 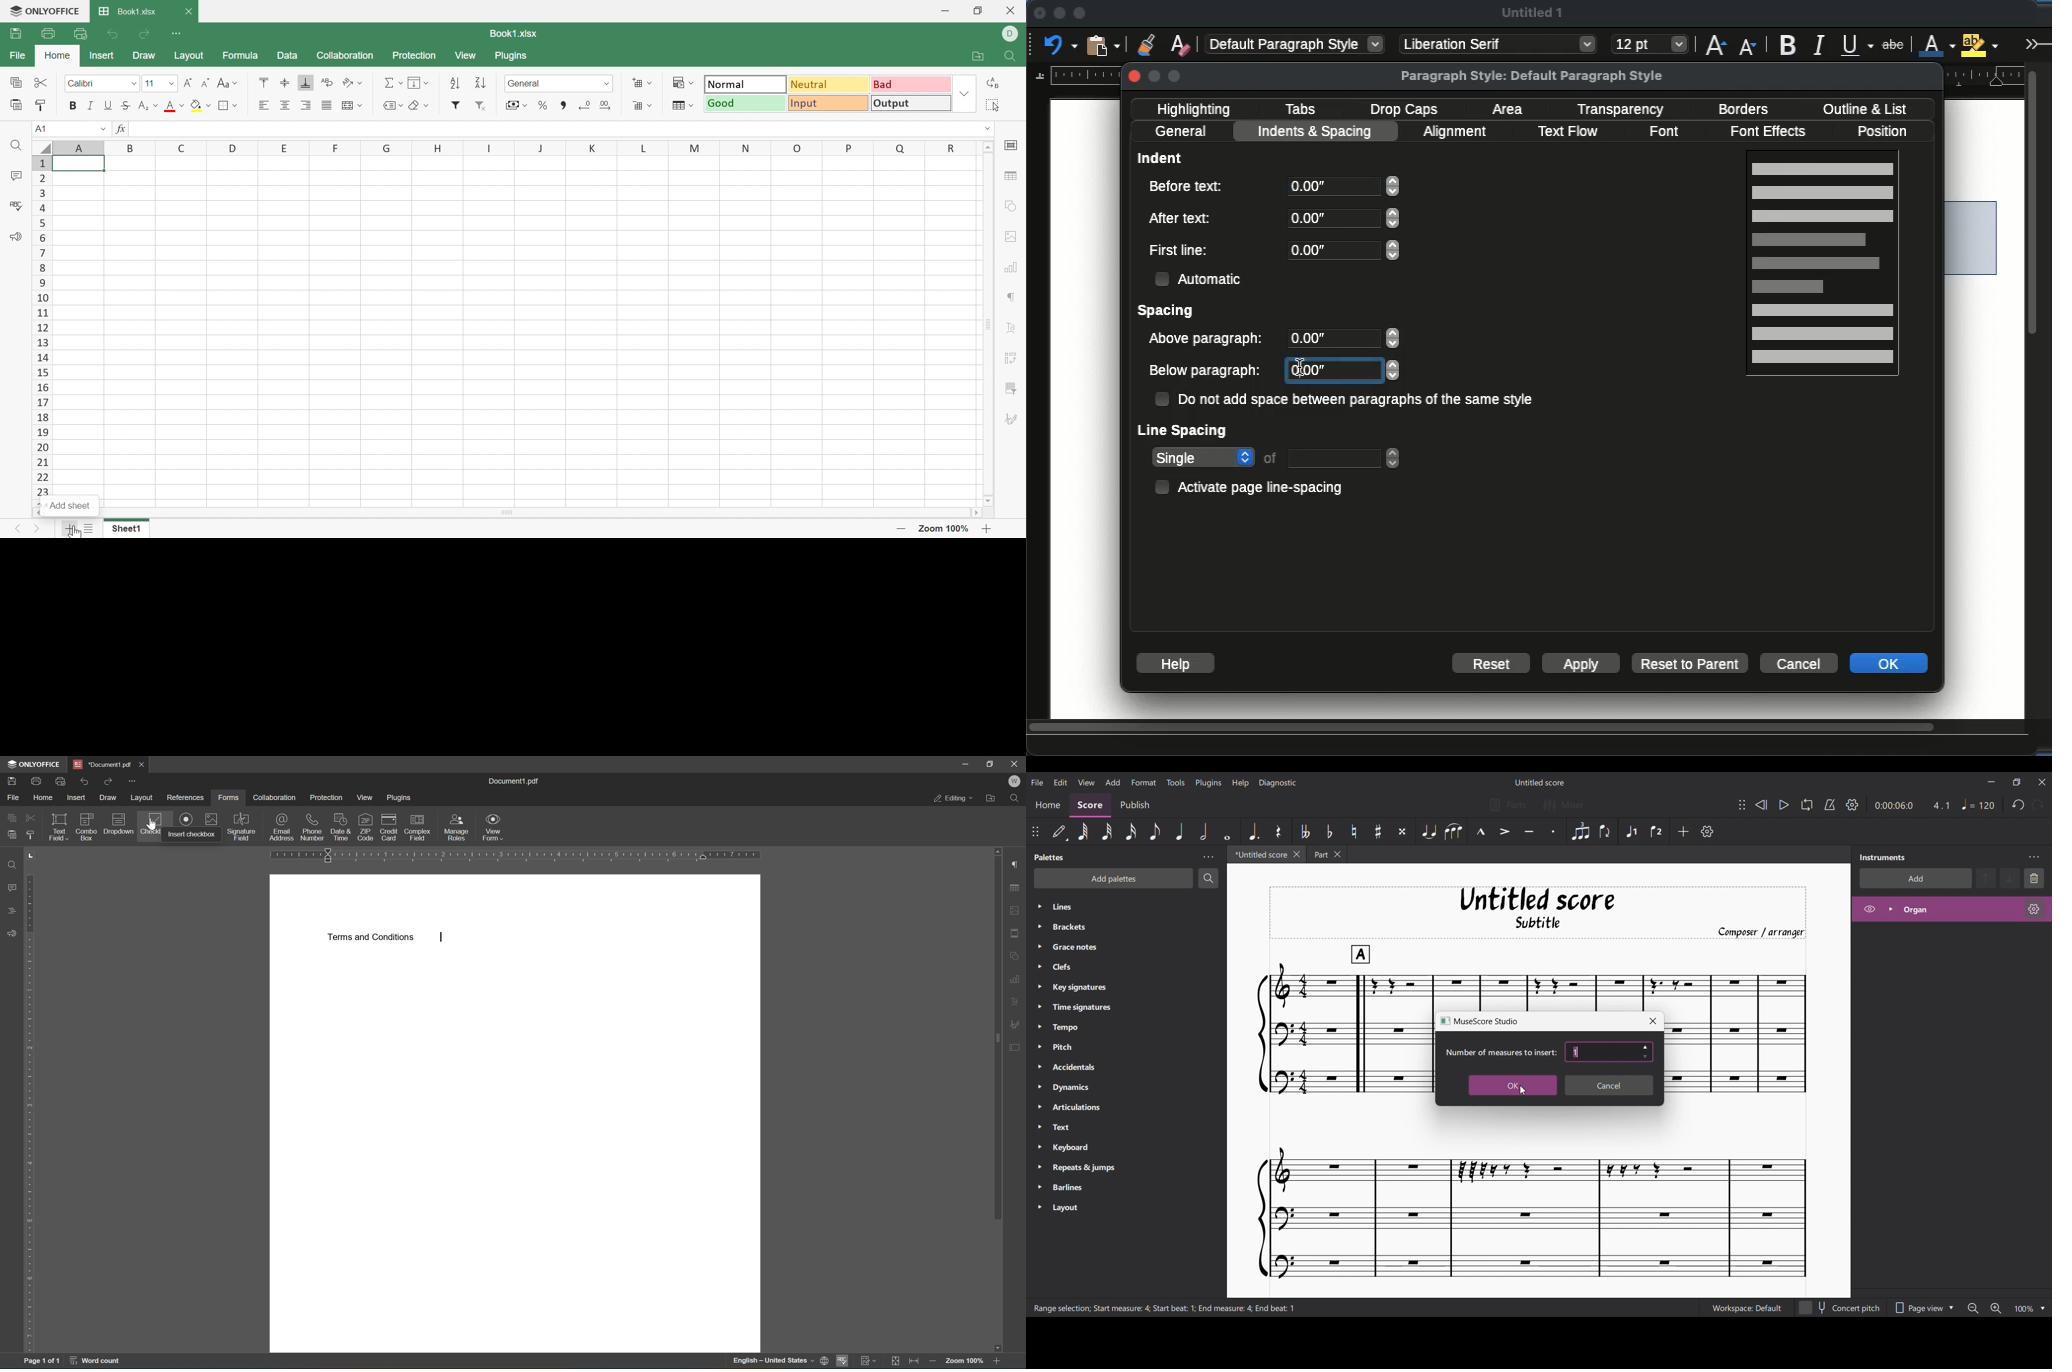 What do you see at coordinates (2016, 782) in the screenshot?
I see `Show interface in a smaller tab` at bounding box center [2016, 782].